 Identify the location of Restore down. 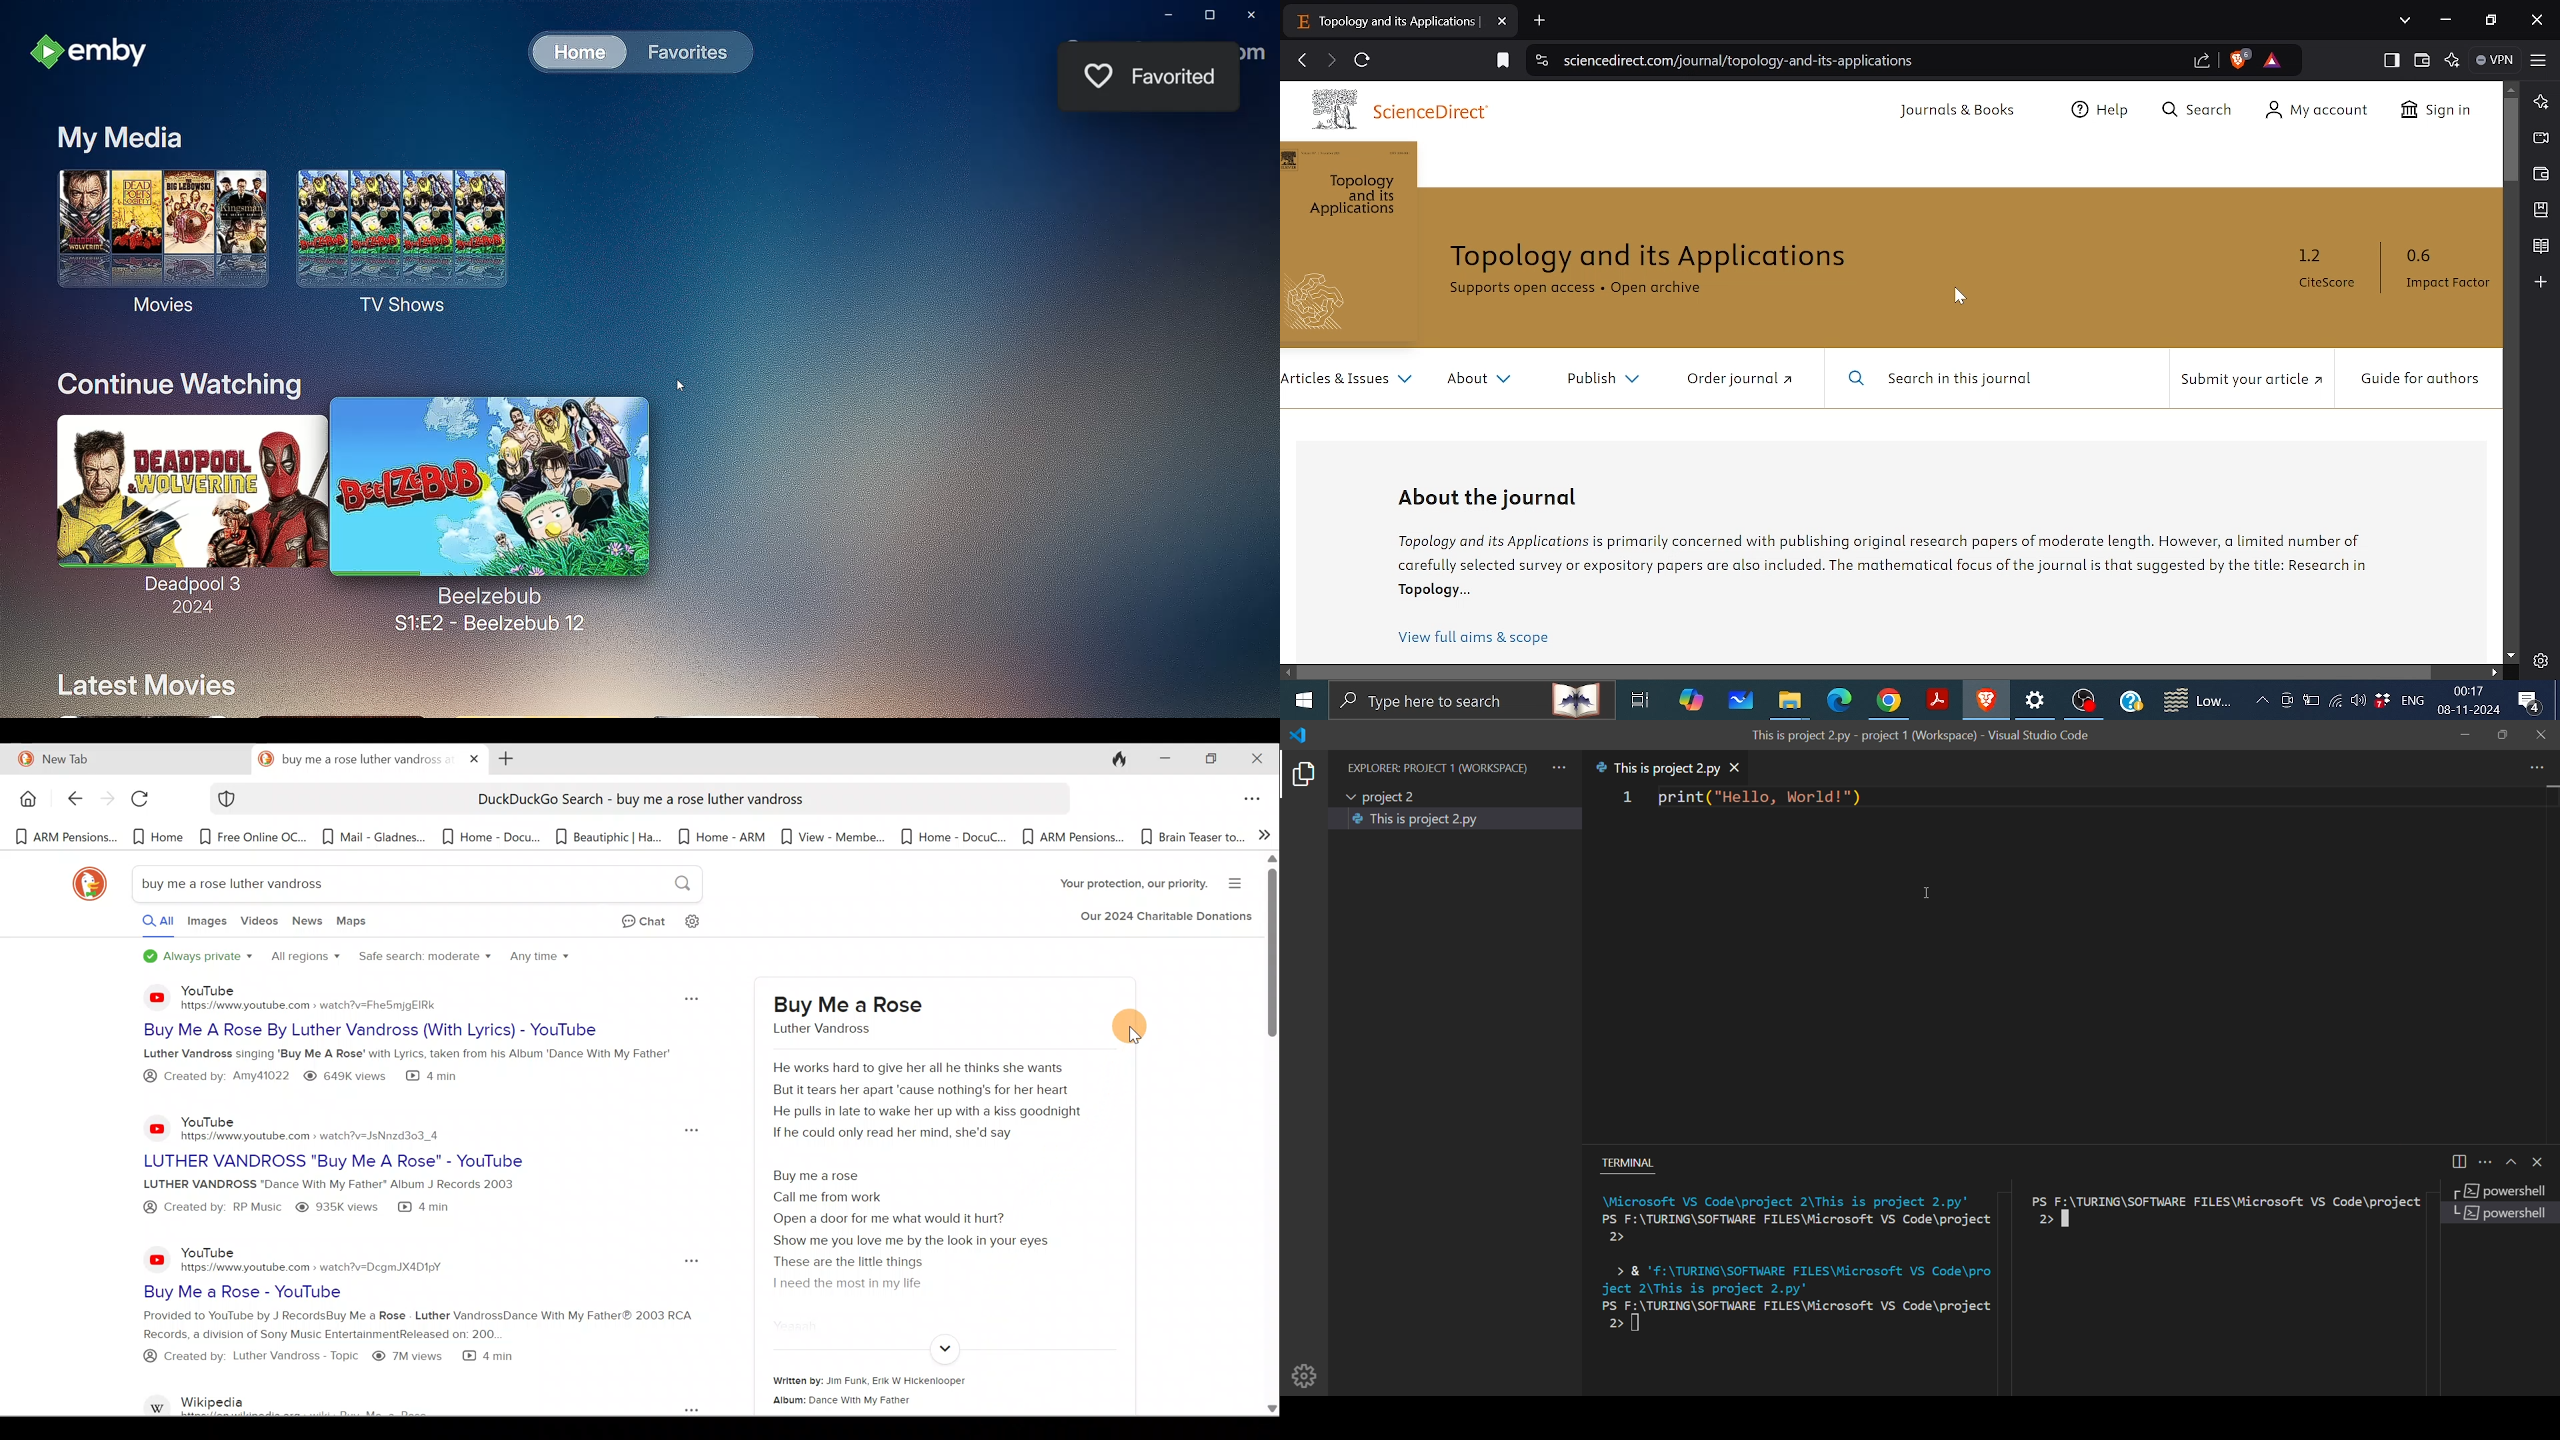
(1210, 760).